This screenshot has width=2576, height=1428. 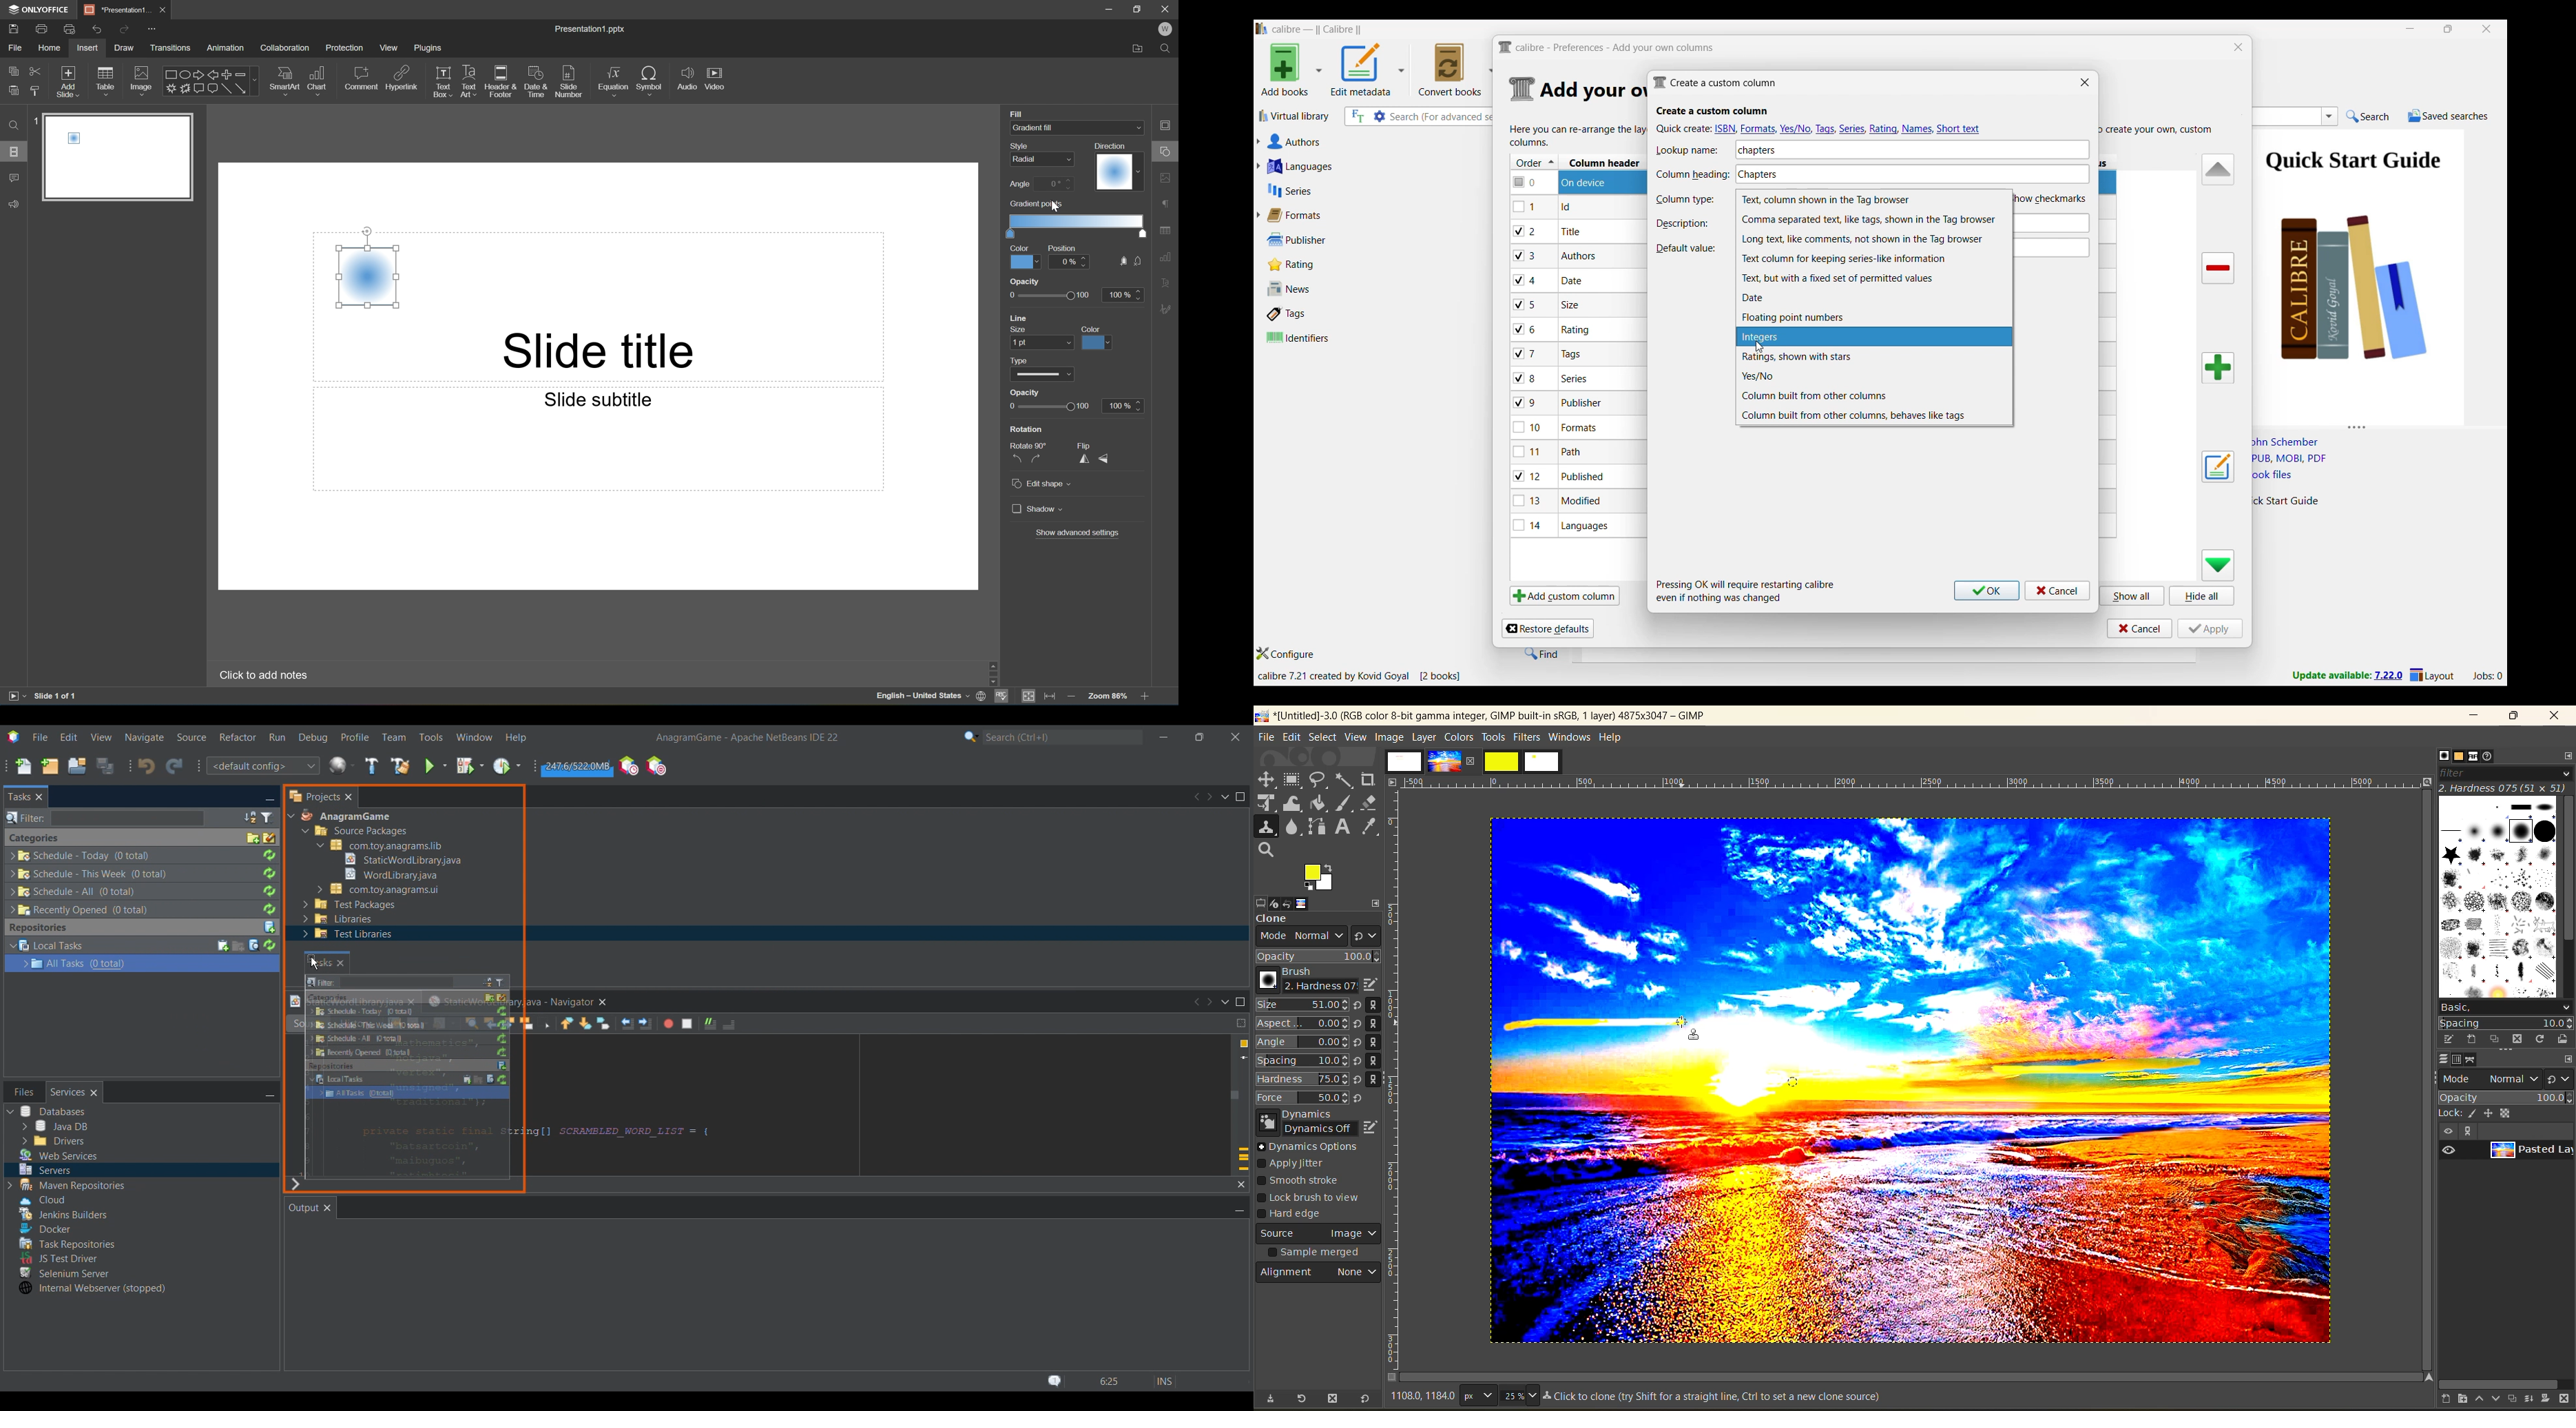 I want to click on Type, so click(x=1042, y=376).